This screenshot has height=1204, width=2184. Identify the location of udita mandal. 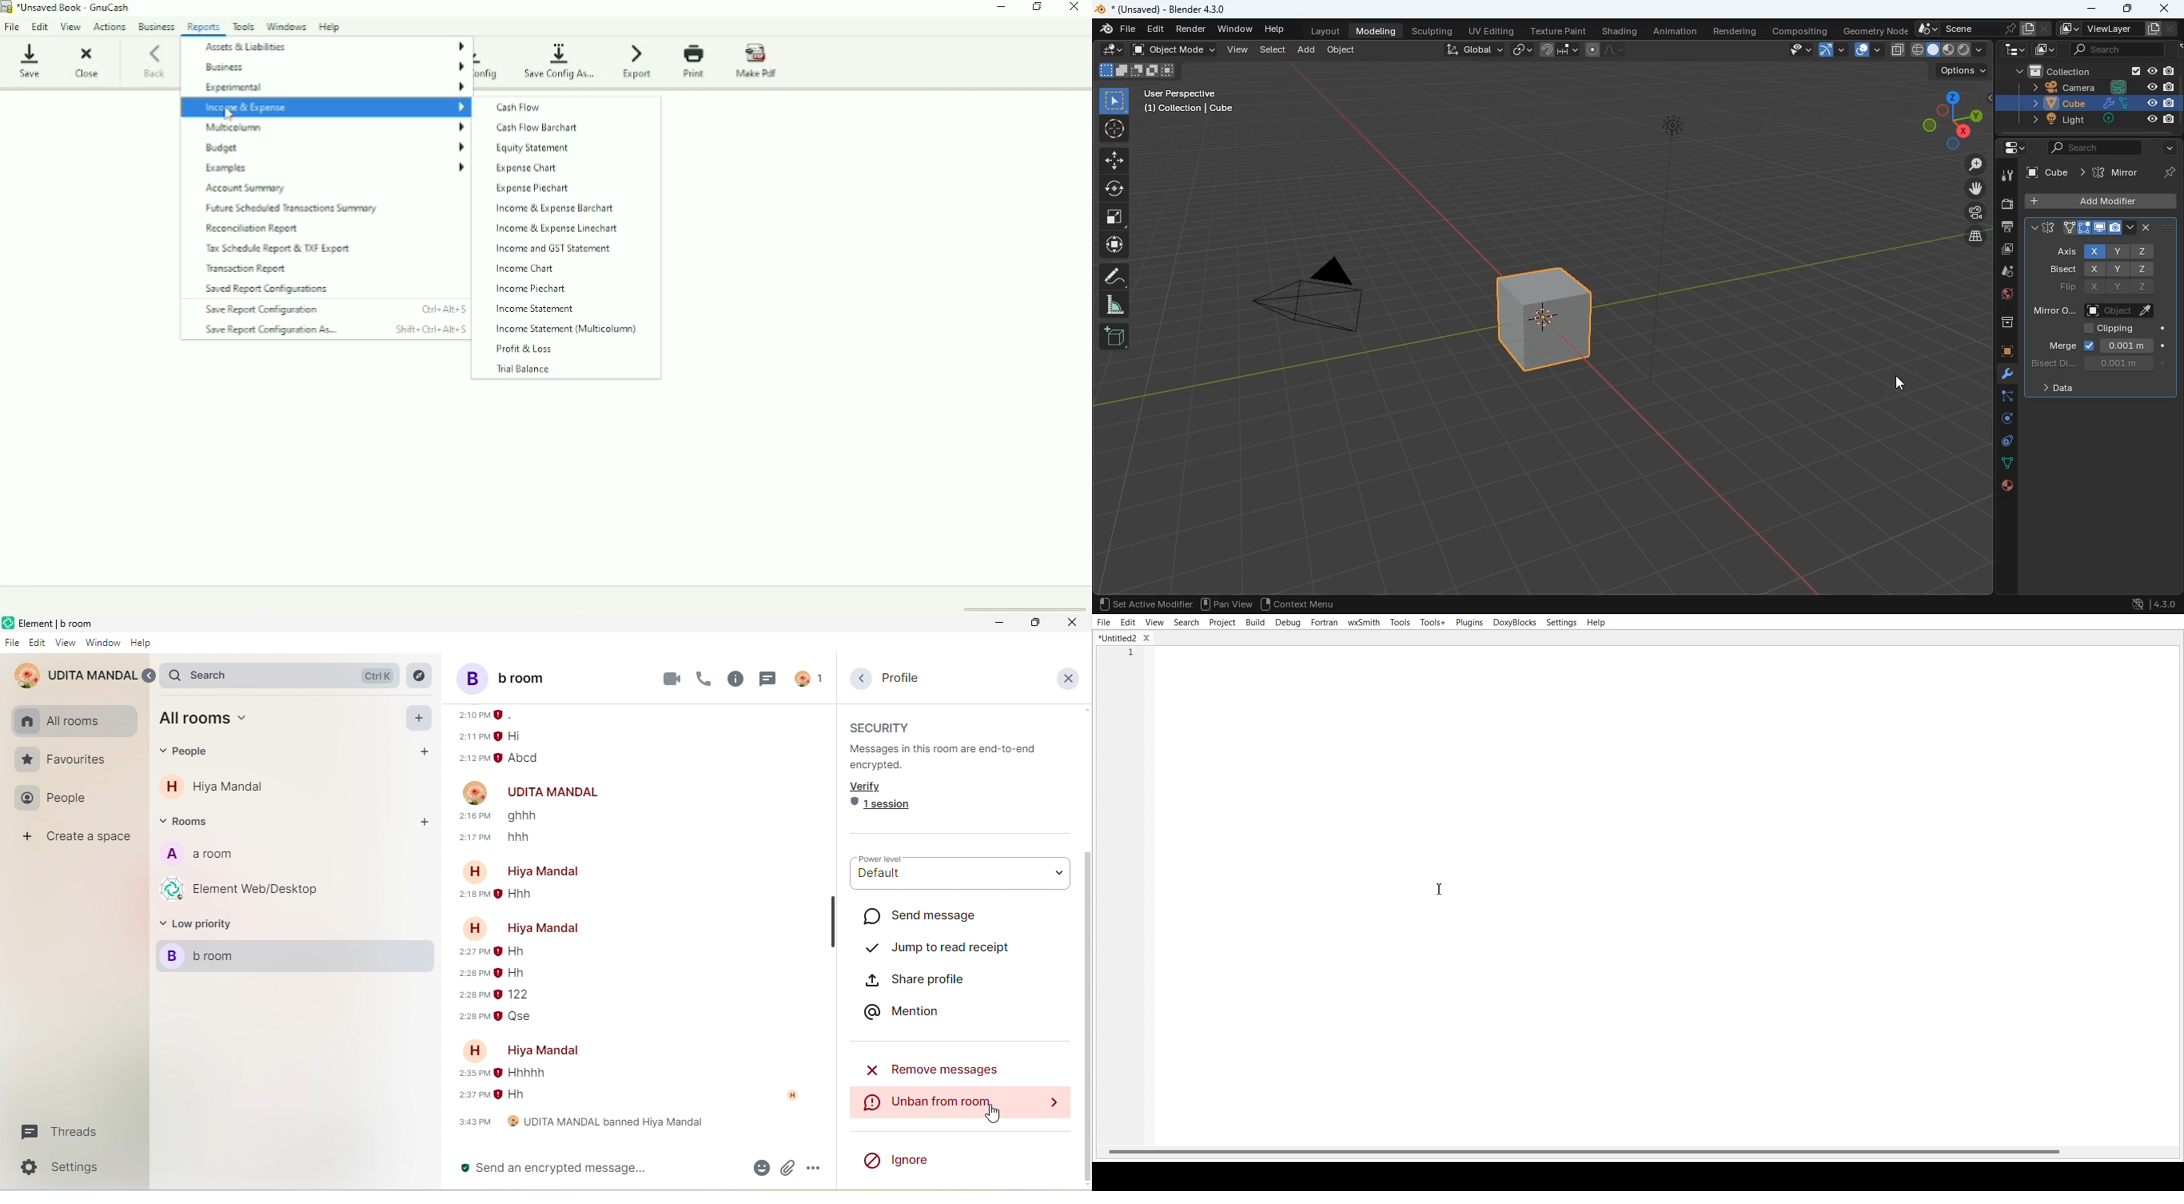
(75, 676).